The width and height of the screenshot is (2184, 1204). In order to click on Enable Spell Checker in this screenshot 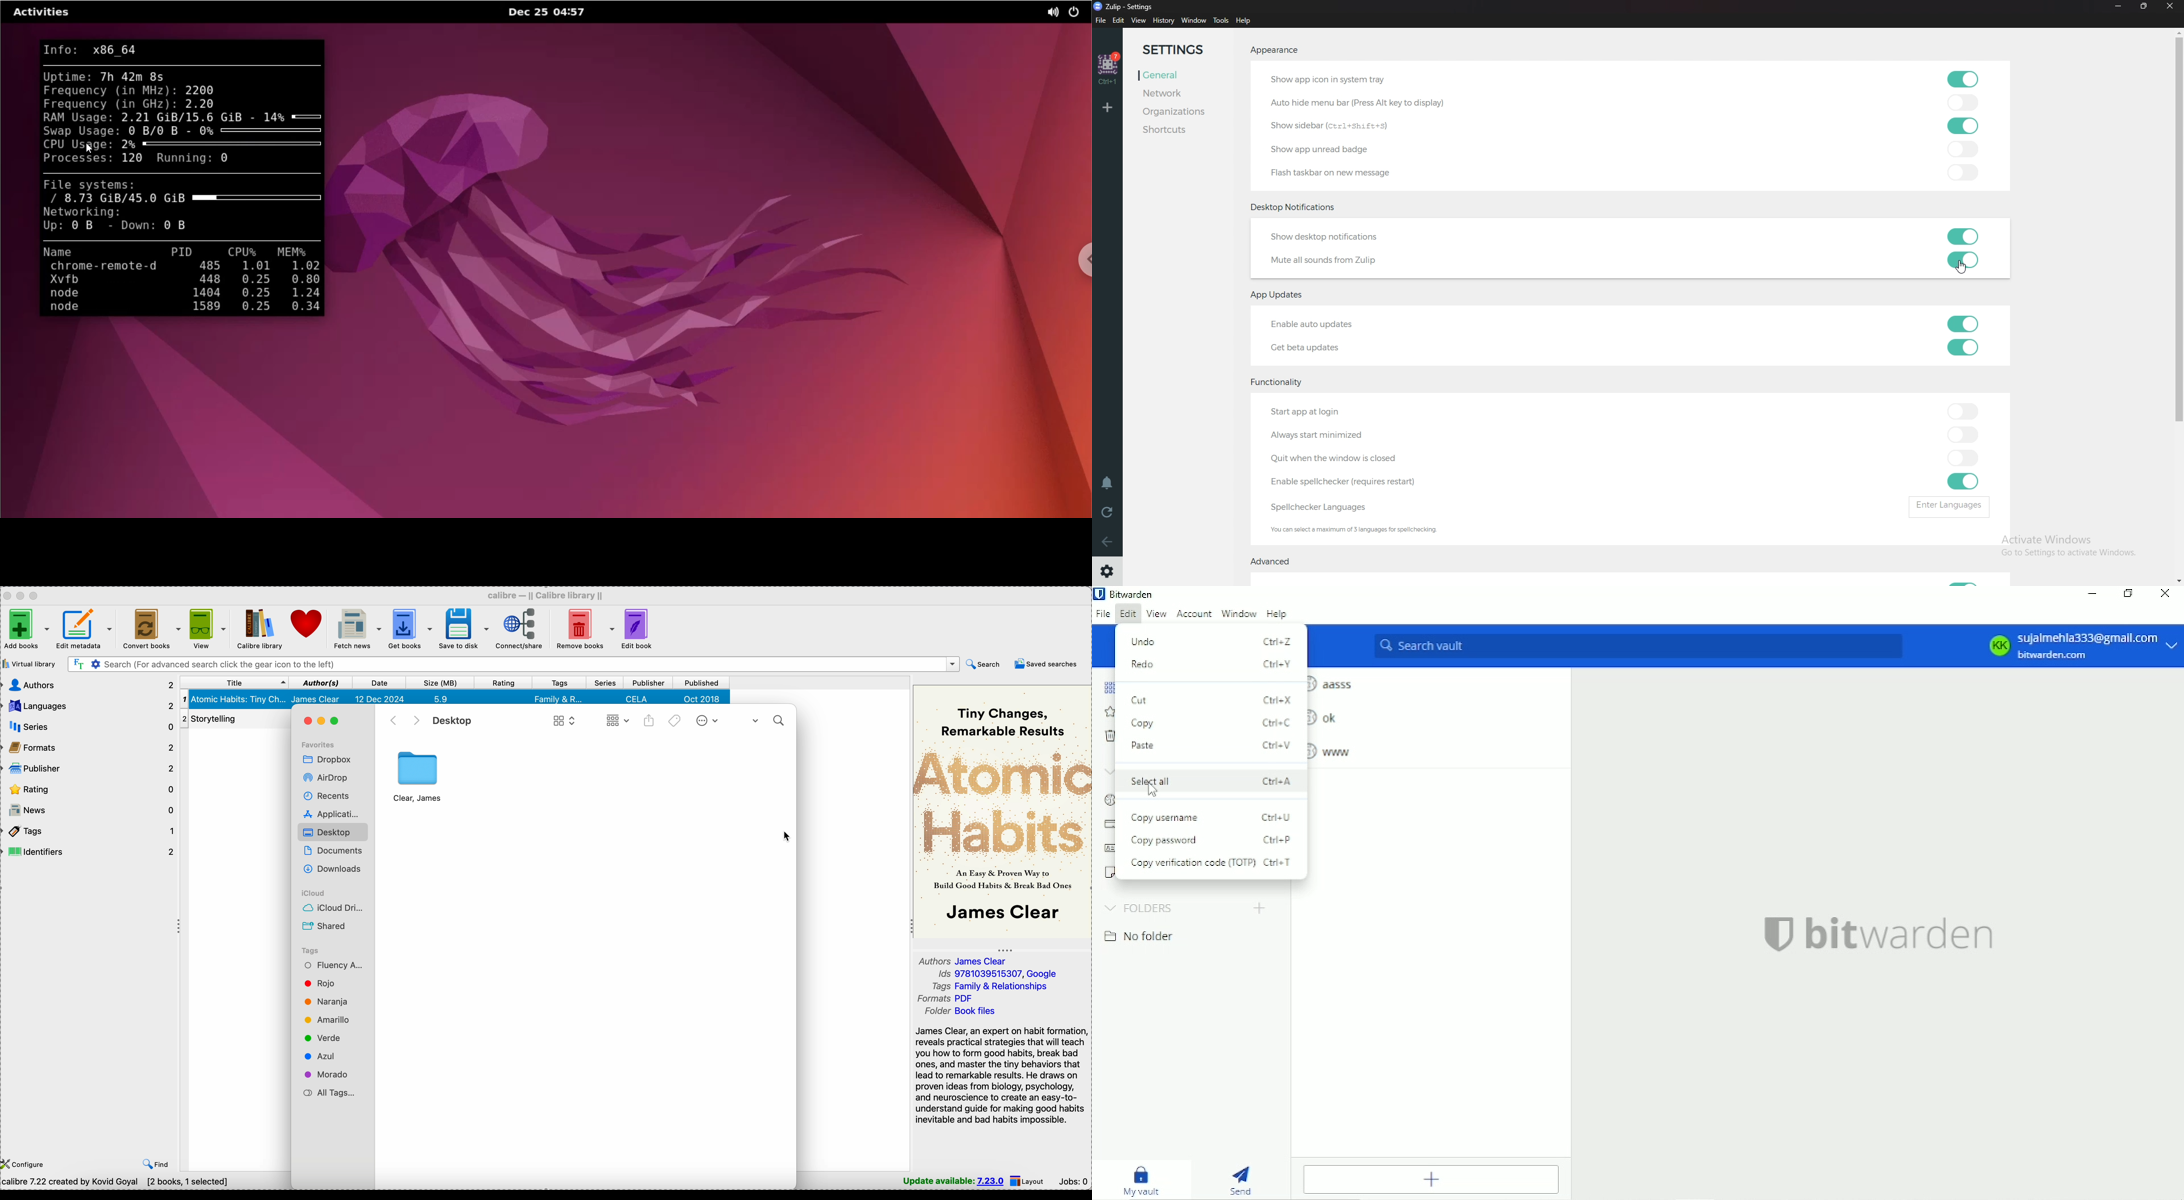, I will do `click(1363, 481)`.